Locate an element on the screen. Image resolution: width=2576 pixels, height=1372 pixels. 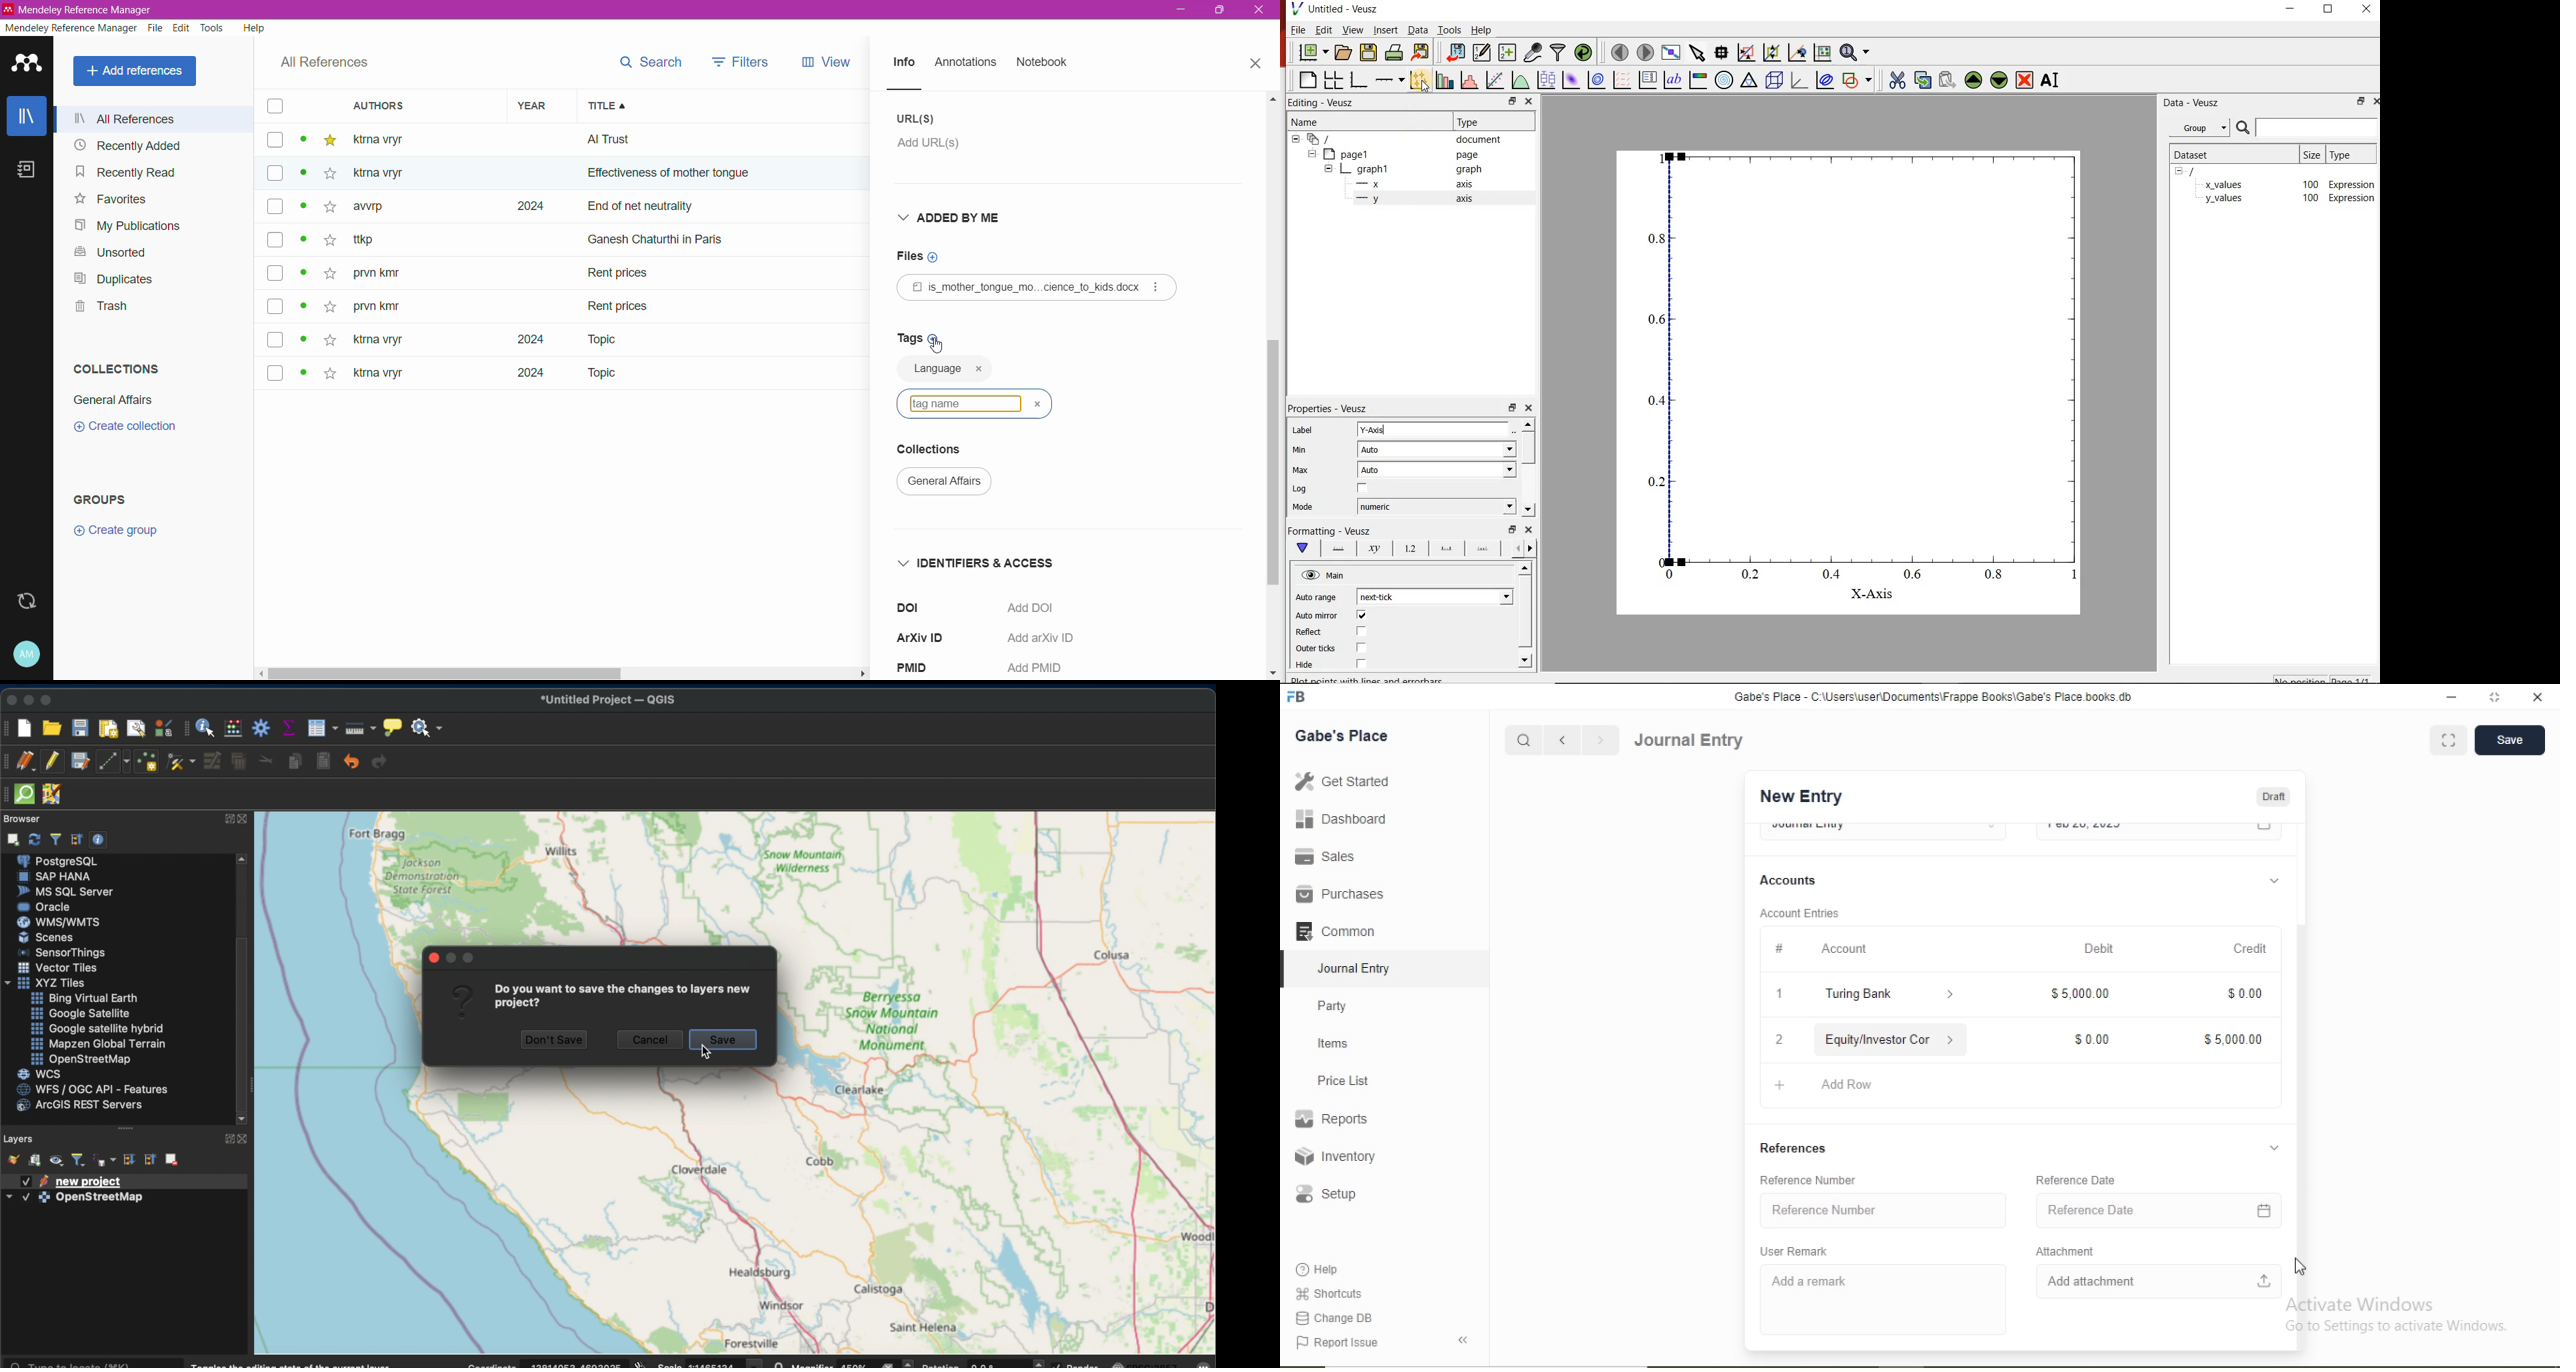
move down the selected widget is located at coordinates (1999, 82).